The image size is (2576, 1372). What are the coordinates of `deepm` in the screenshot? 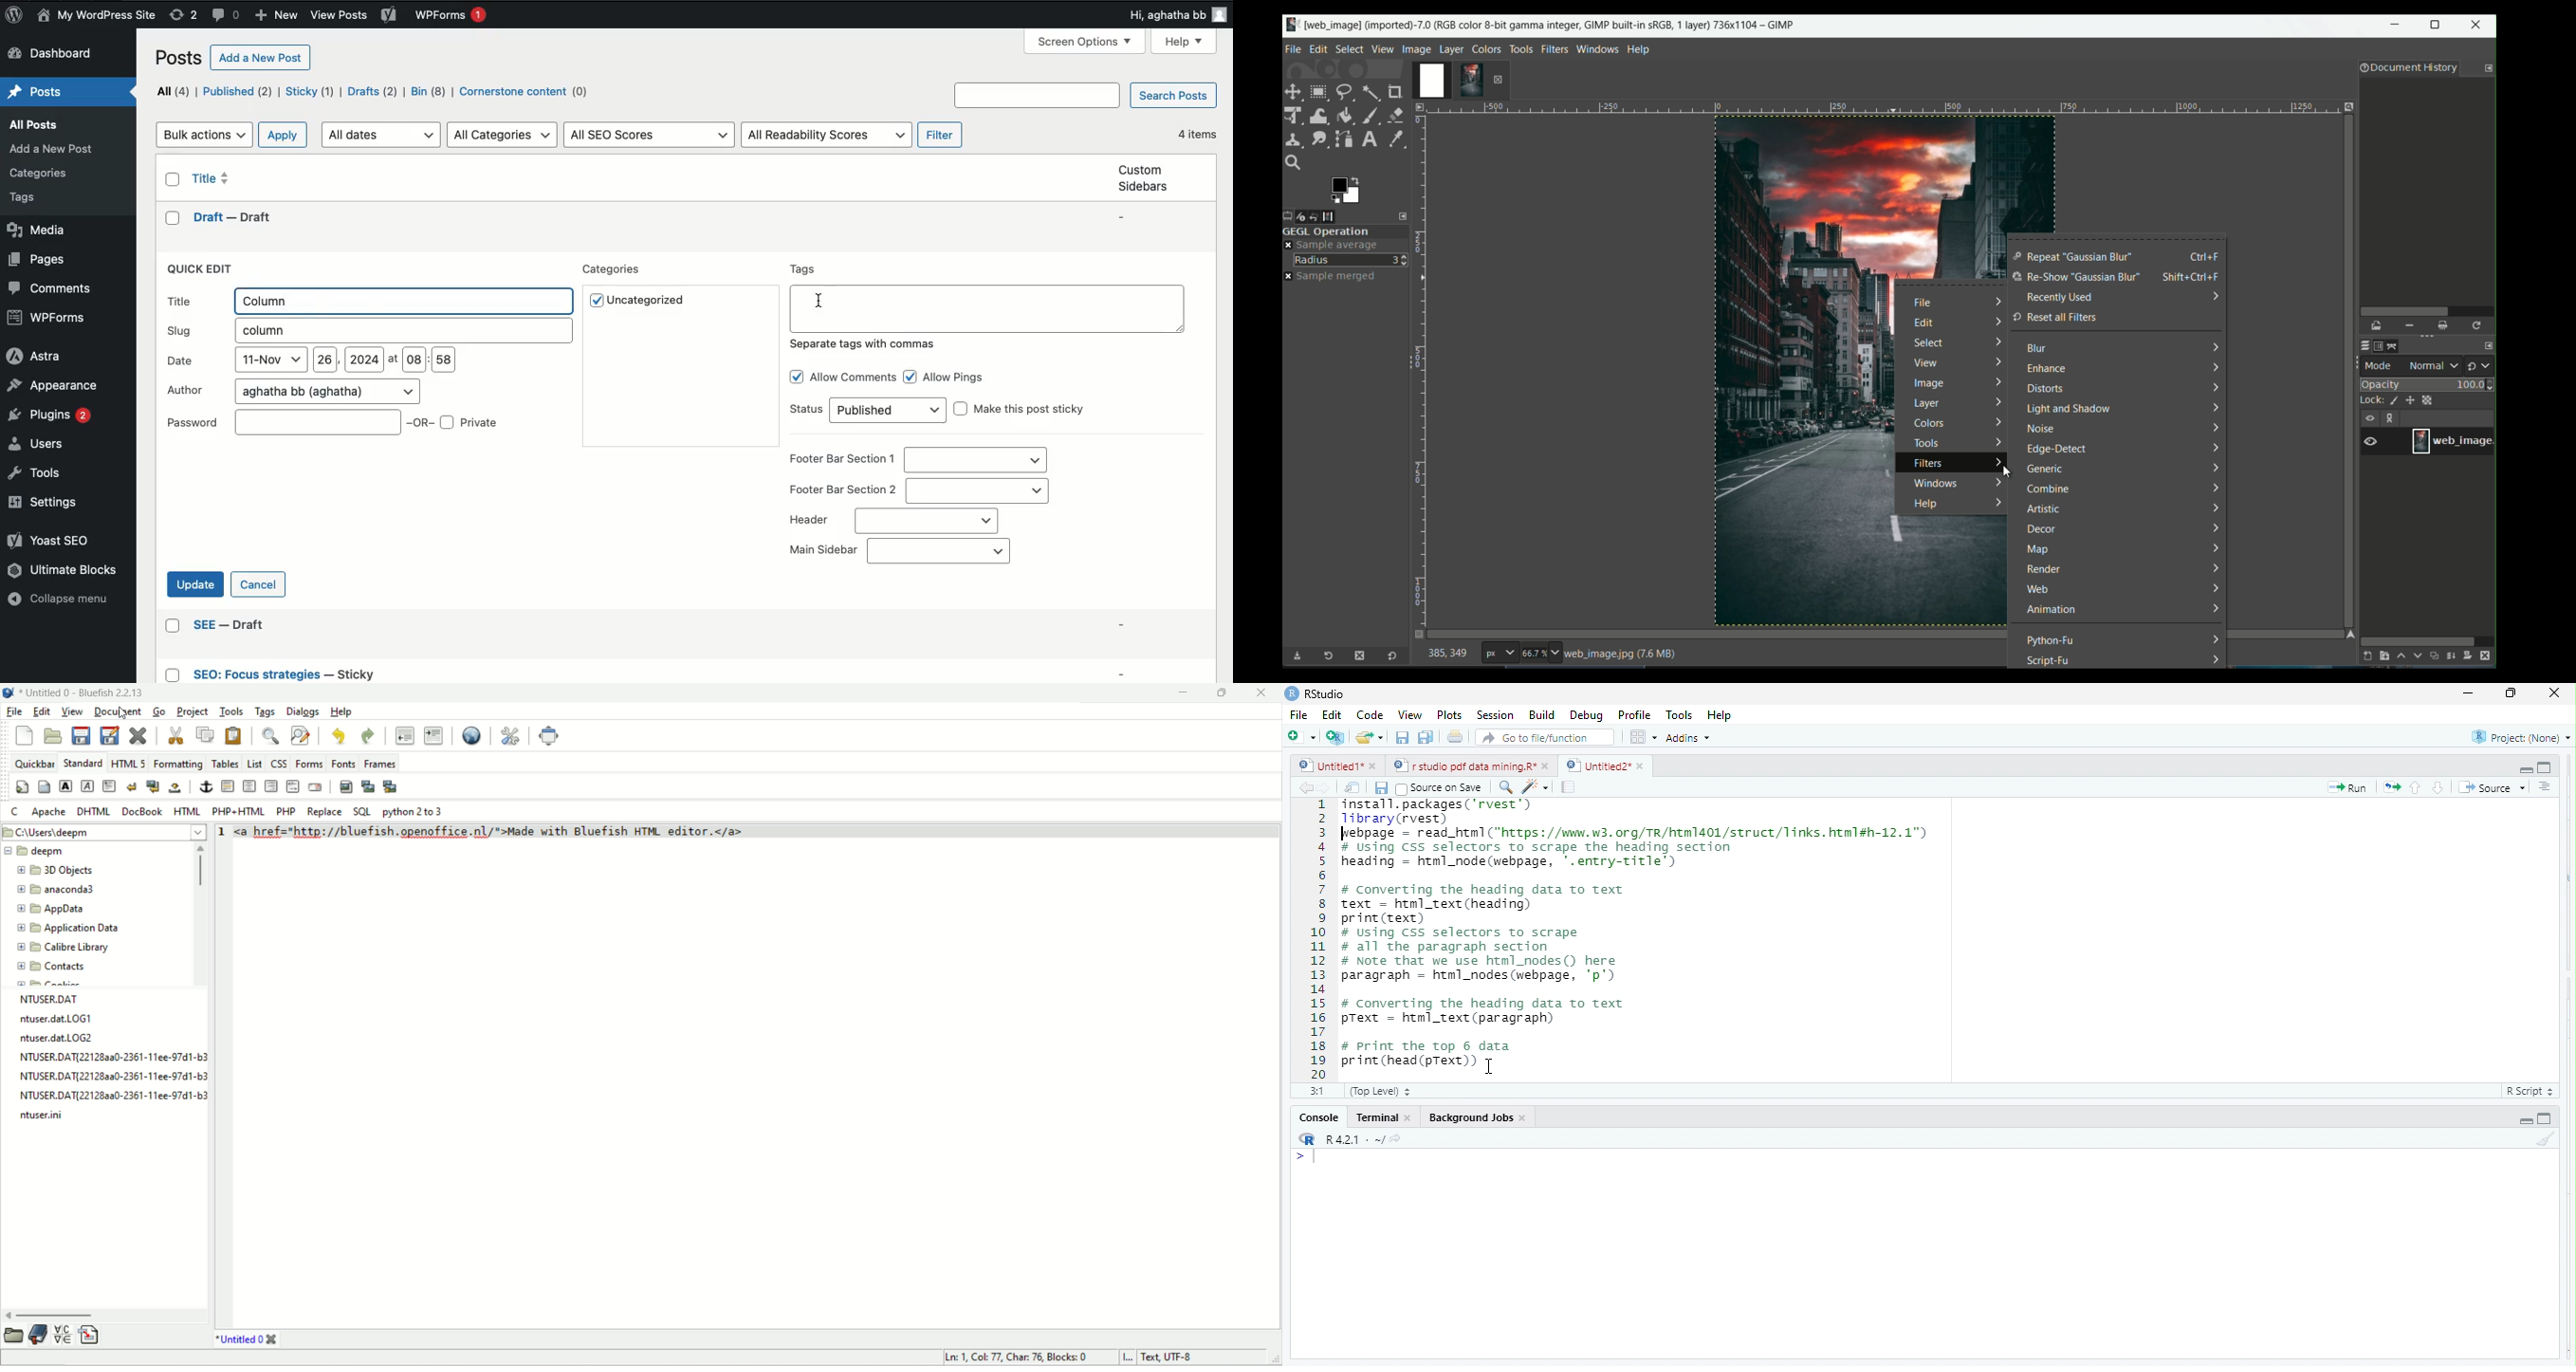 It's located at (35, 851).